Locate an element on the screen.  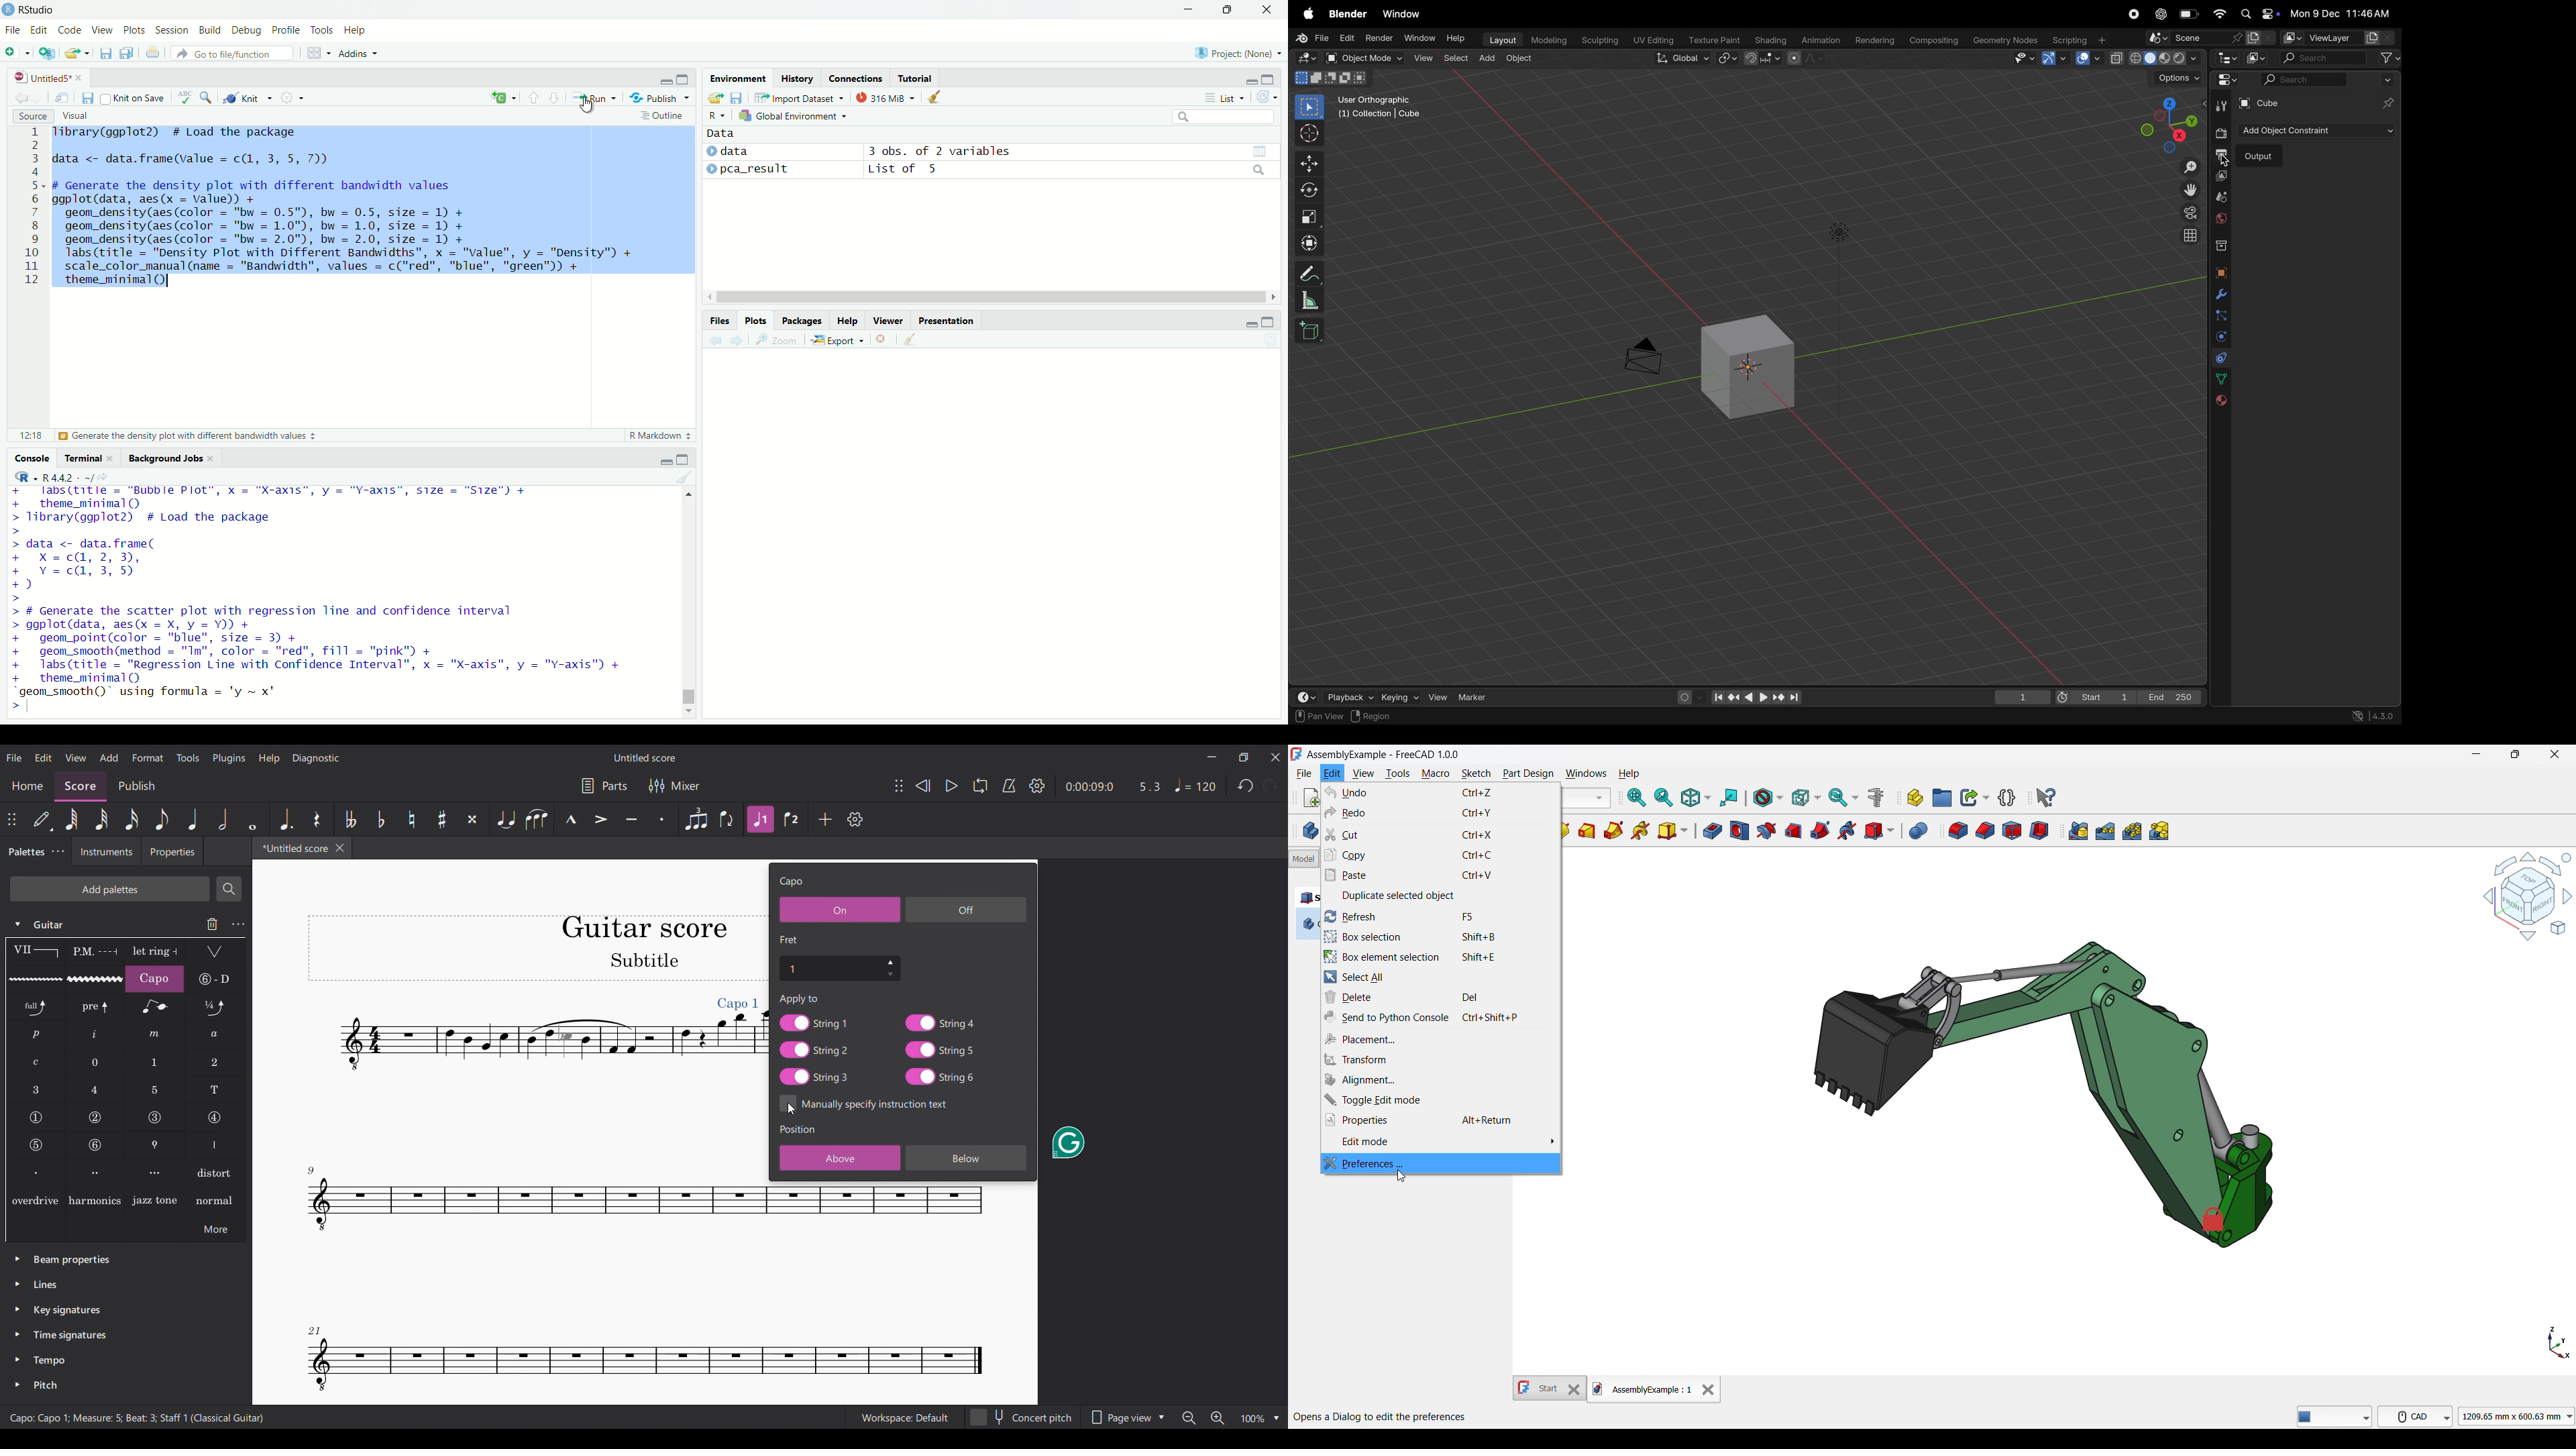
close is located at coordinates (1267, 9).